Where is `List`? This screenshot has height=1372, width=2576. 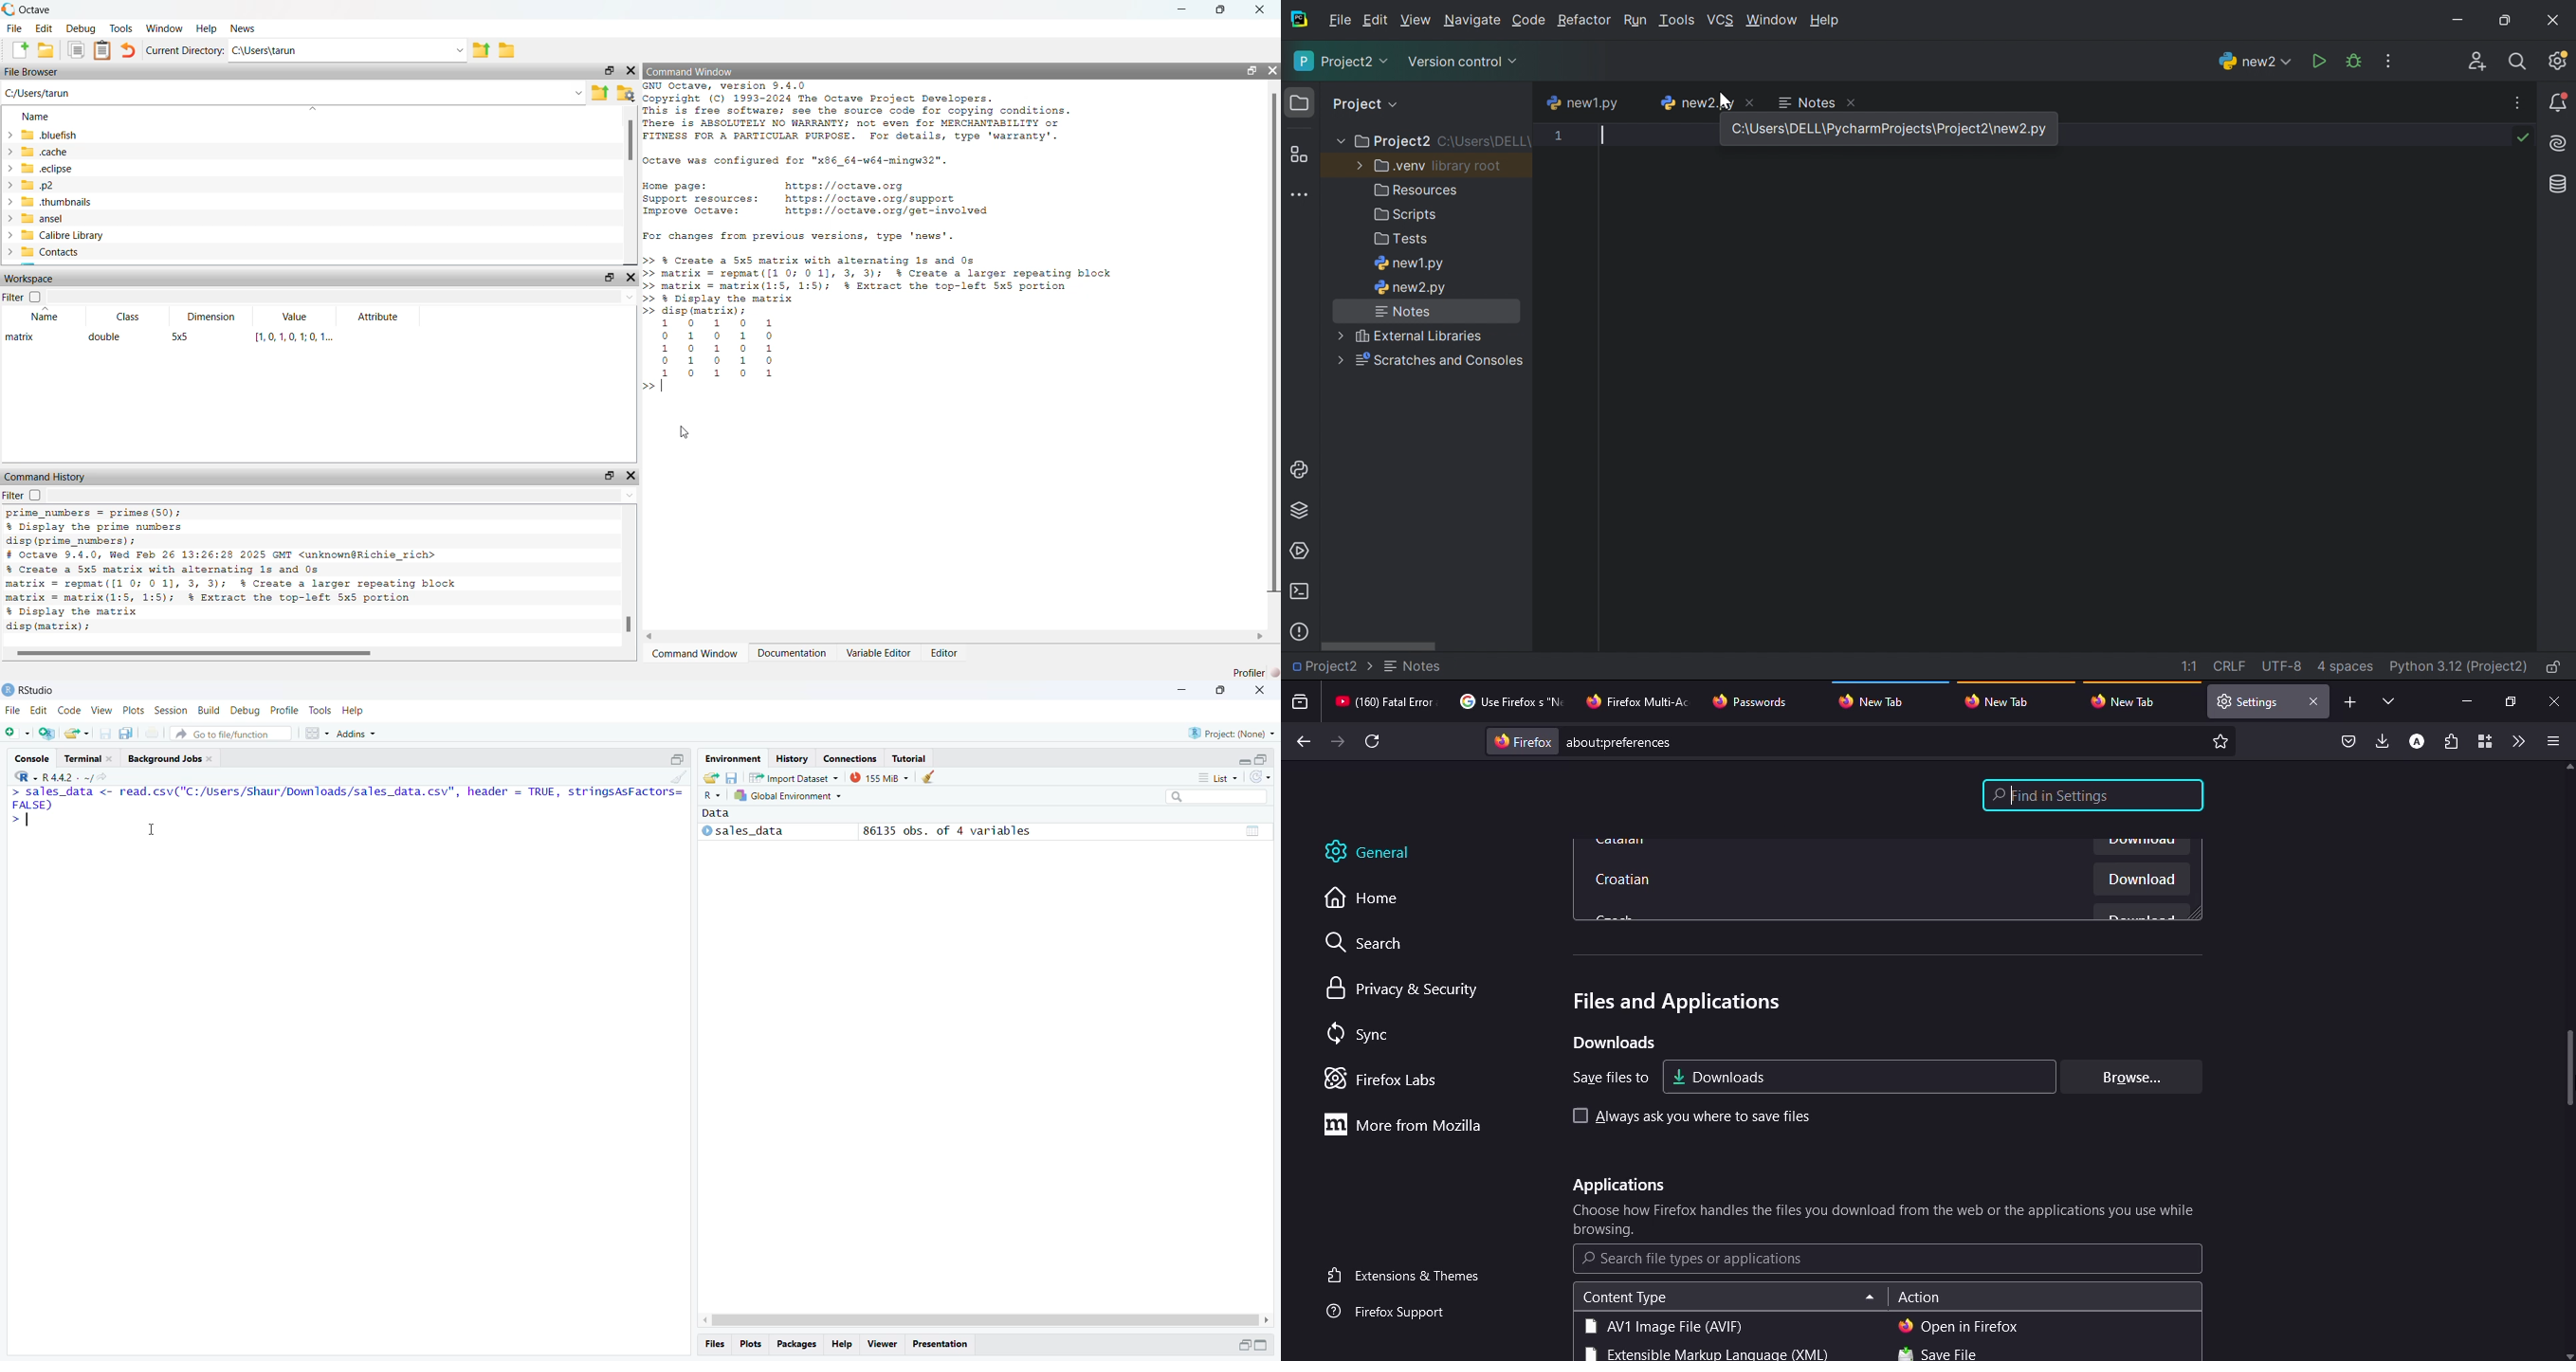 List is located at coordinates (1218, 779).